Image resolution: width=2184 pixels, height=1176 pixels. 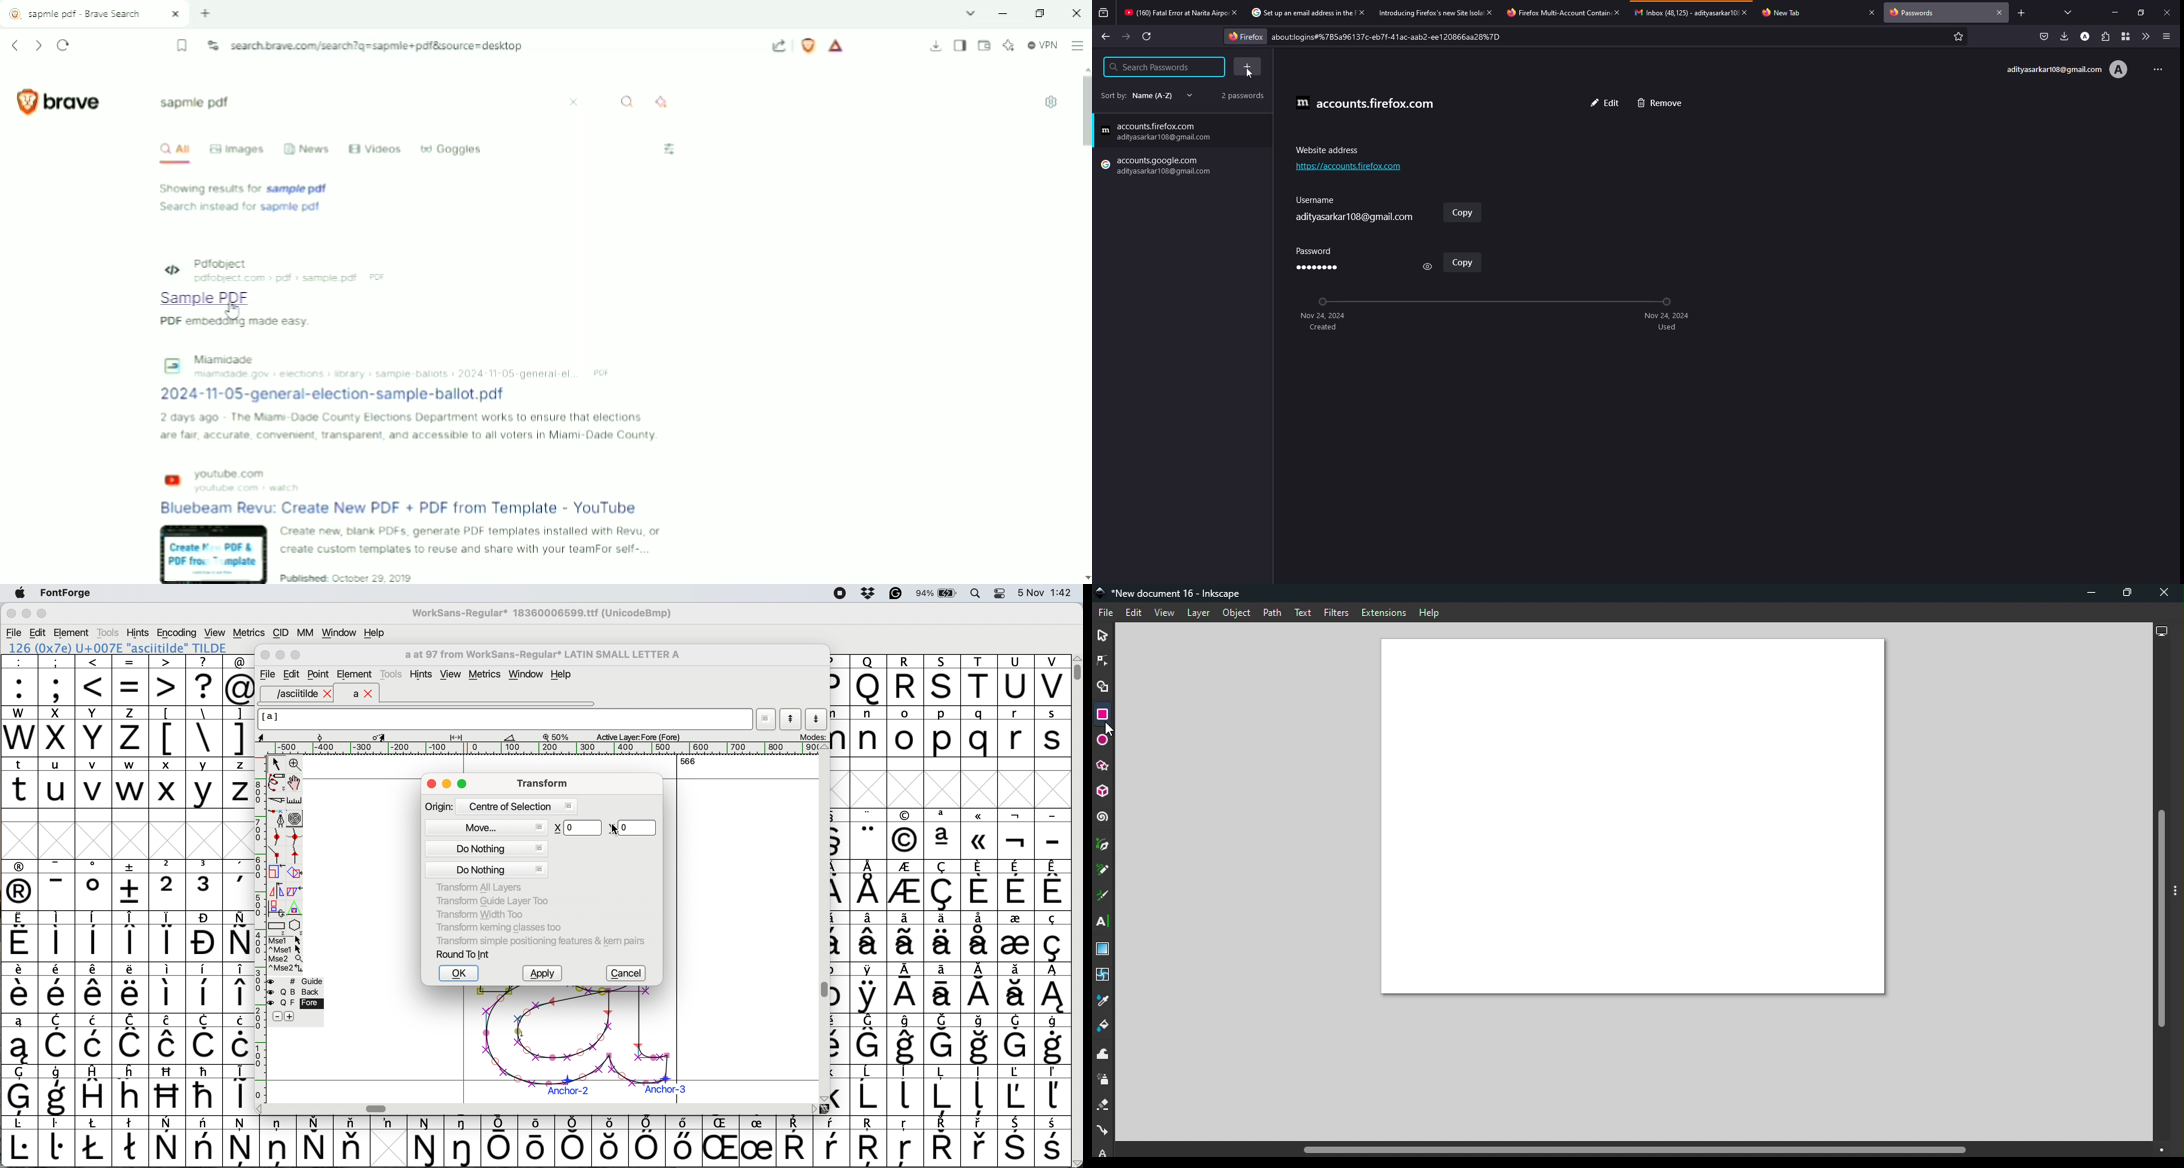 What do you see at coordinates (1106, 869) in the screenshot?
I see `Pencil tool` at bounding box center [1106, 869].